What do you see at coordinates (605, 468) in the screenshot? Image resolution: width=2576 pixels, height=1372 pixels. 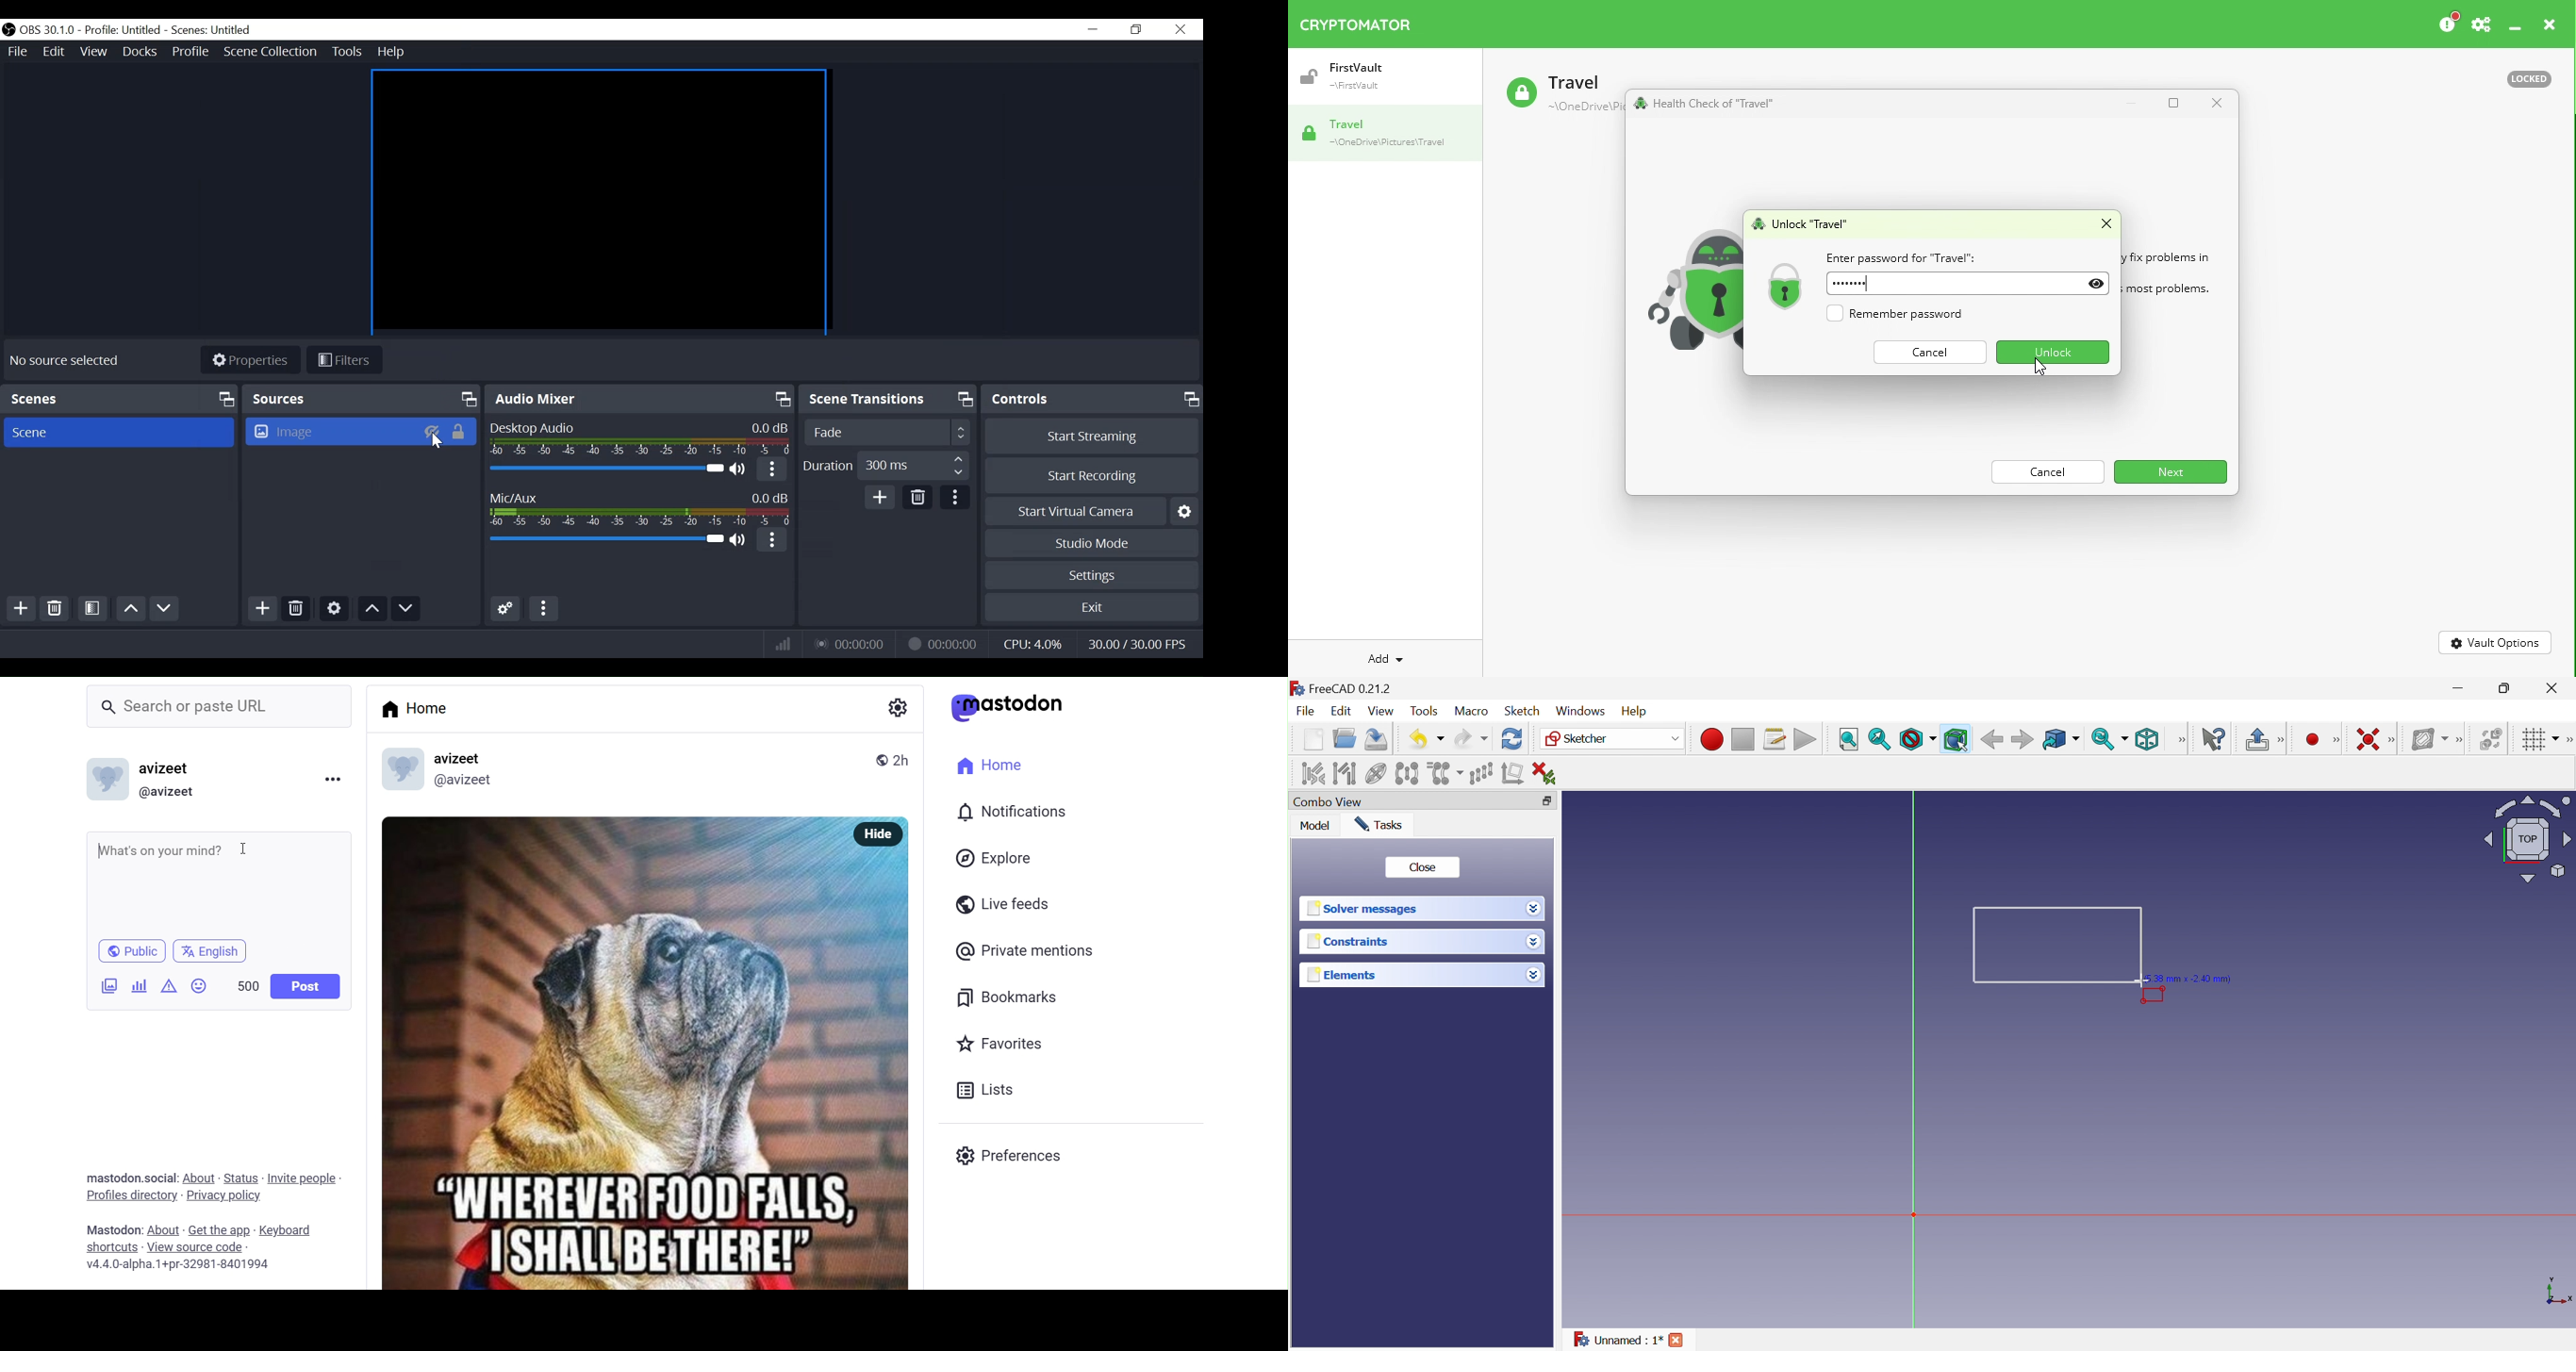 I see `Desktop Audio Slider` at bounding box center [605, 468].